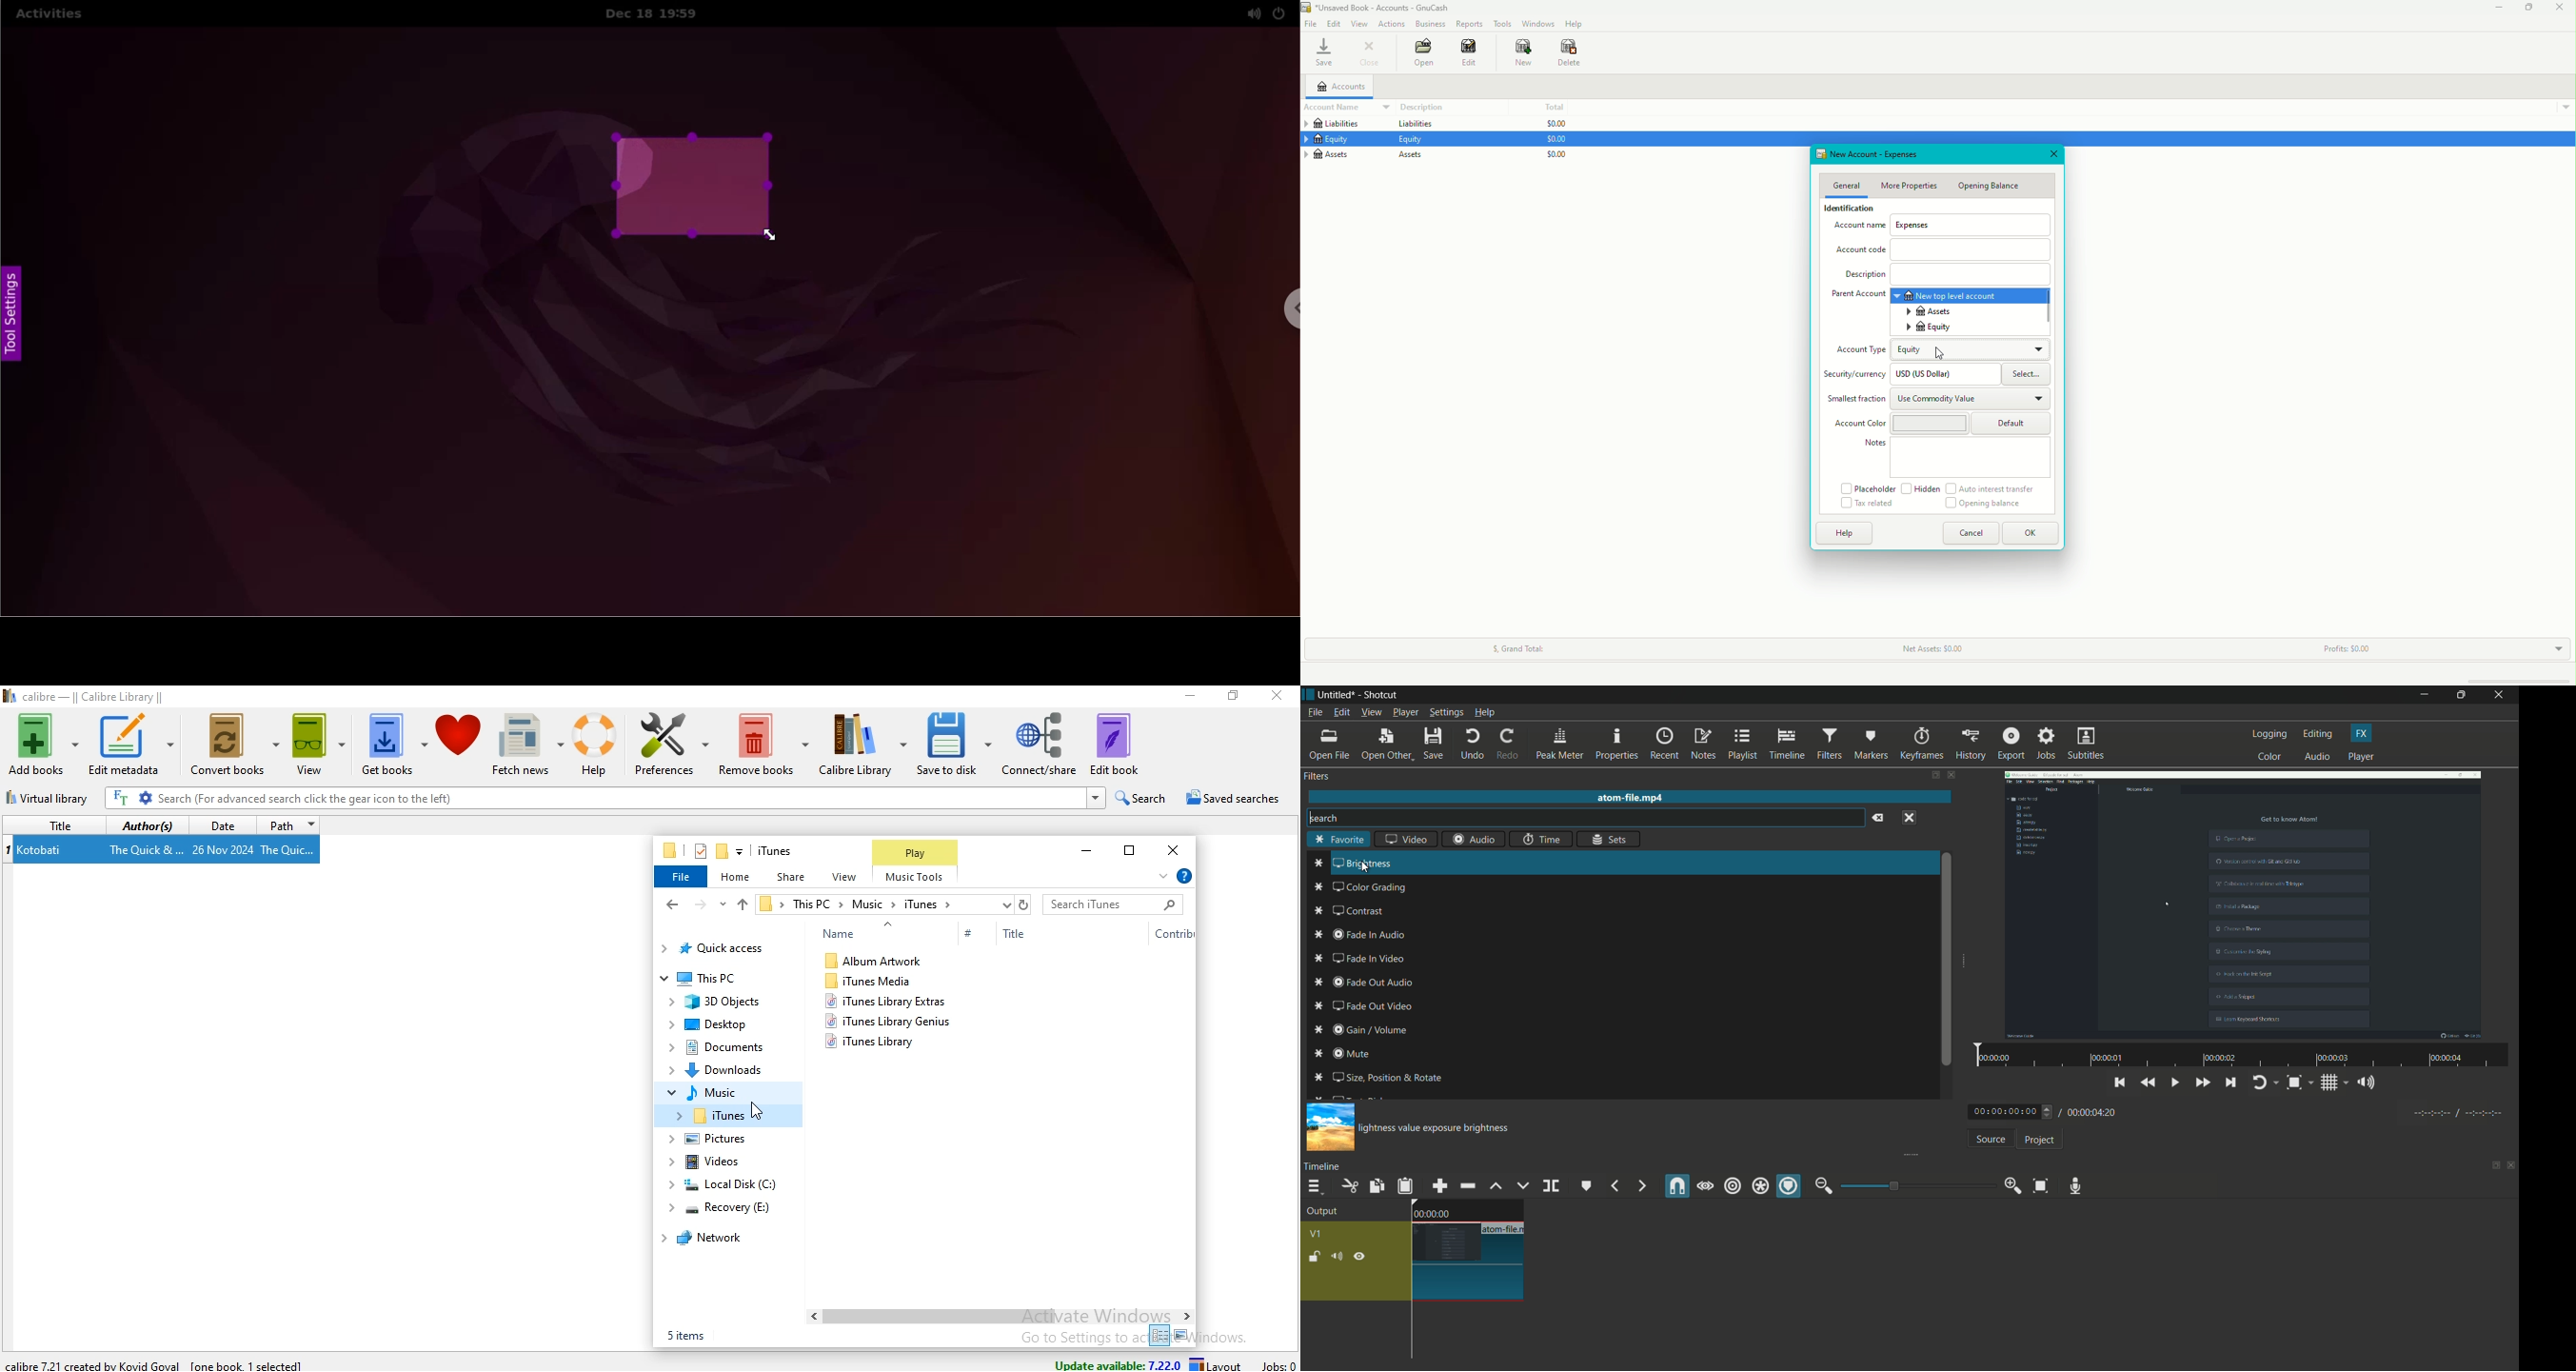 The width and height of the screenshot is (2576, 1372). Describe the element at coordinates (1974, 351) in the screenshot. I see `Equity` at that location.